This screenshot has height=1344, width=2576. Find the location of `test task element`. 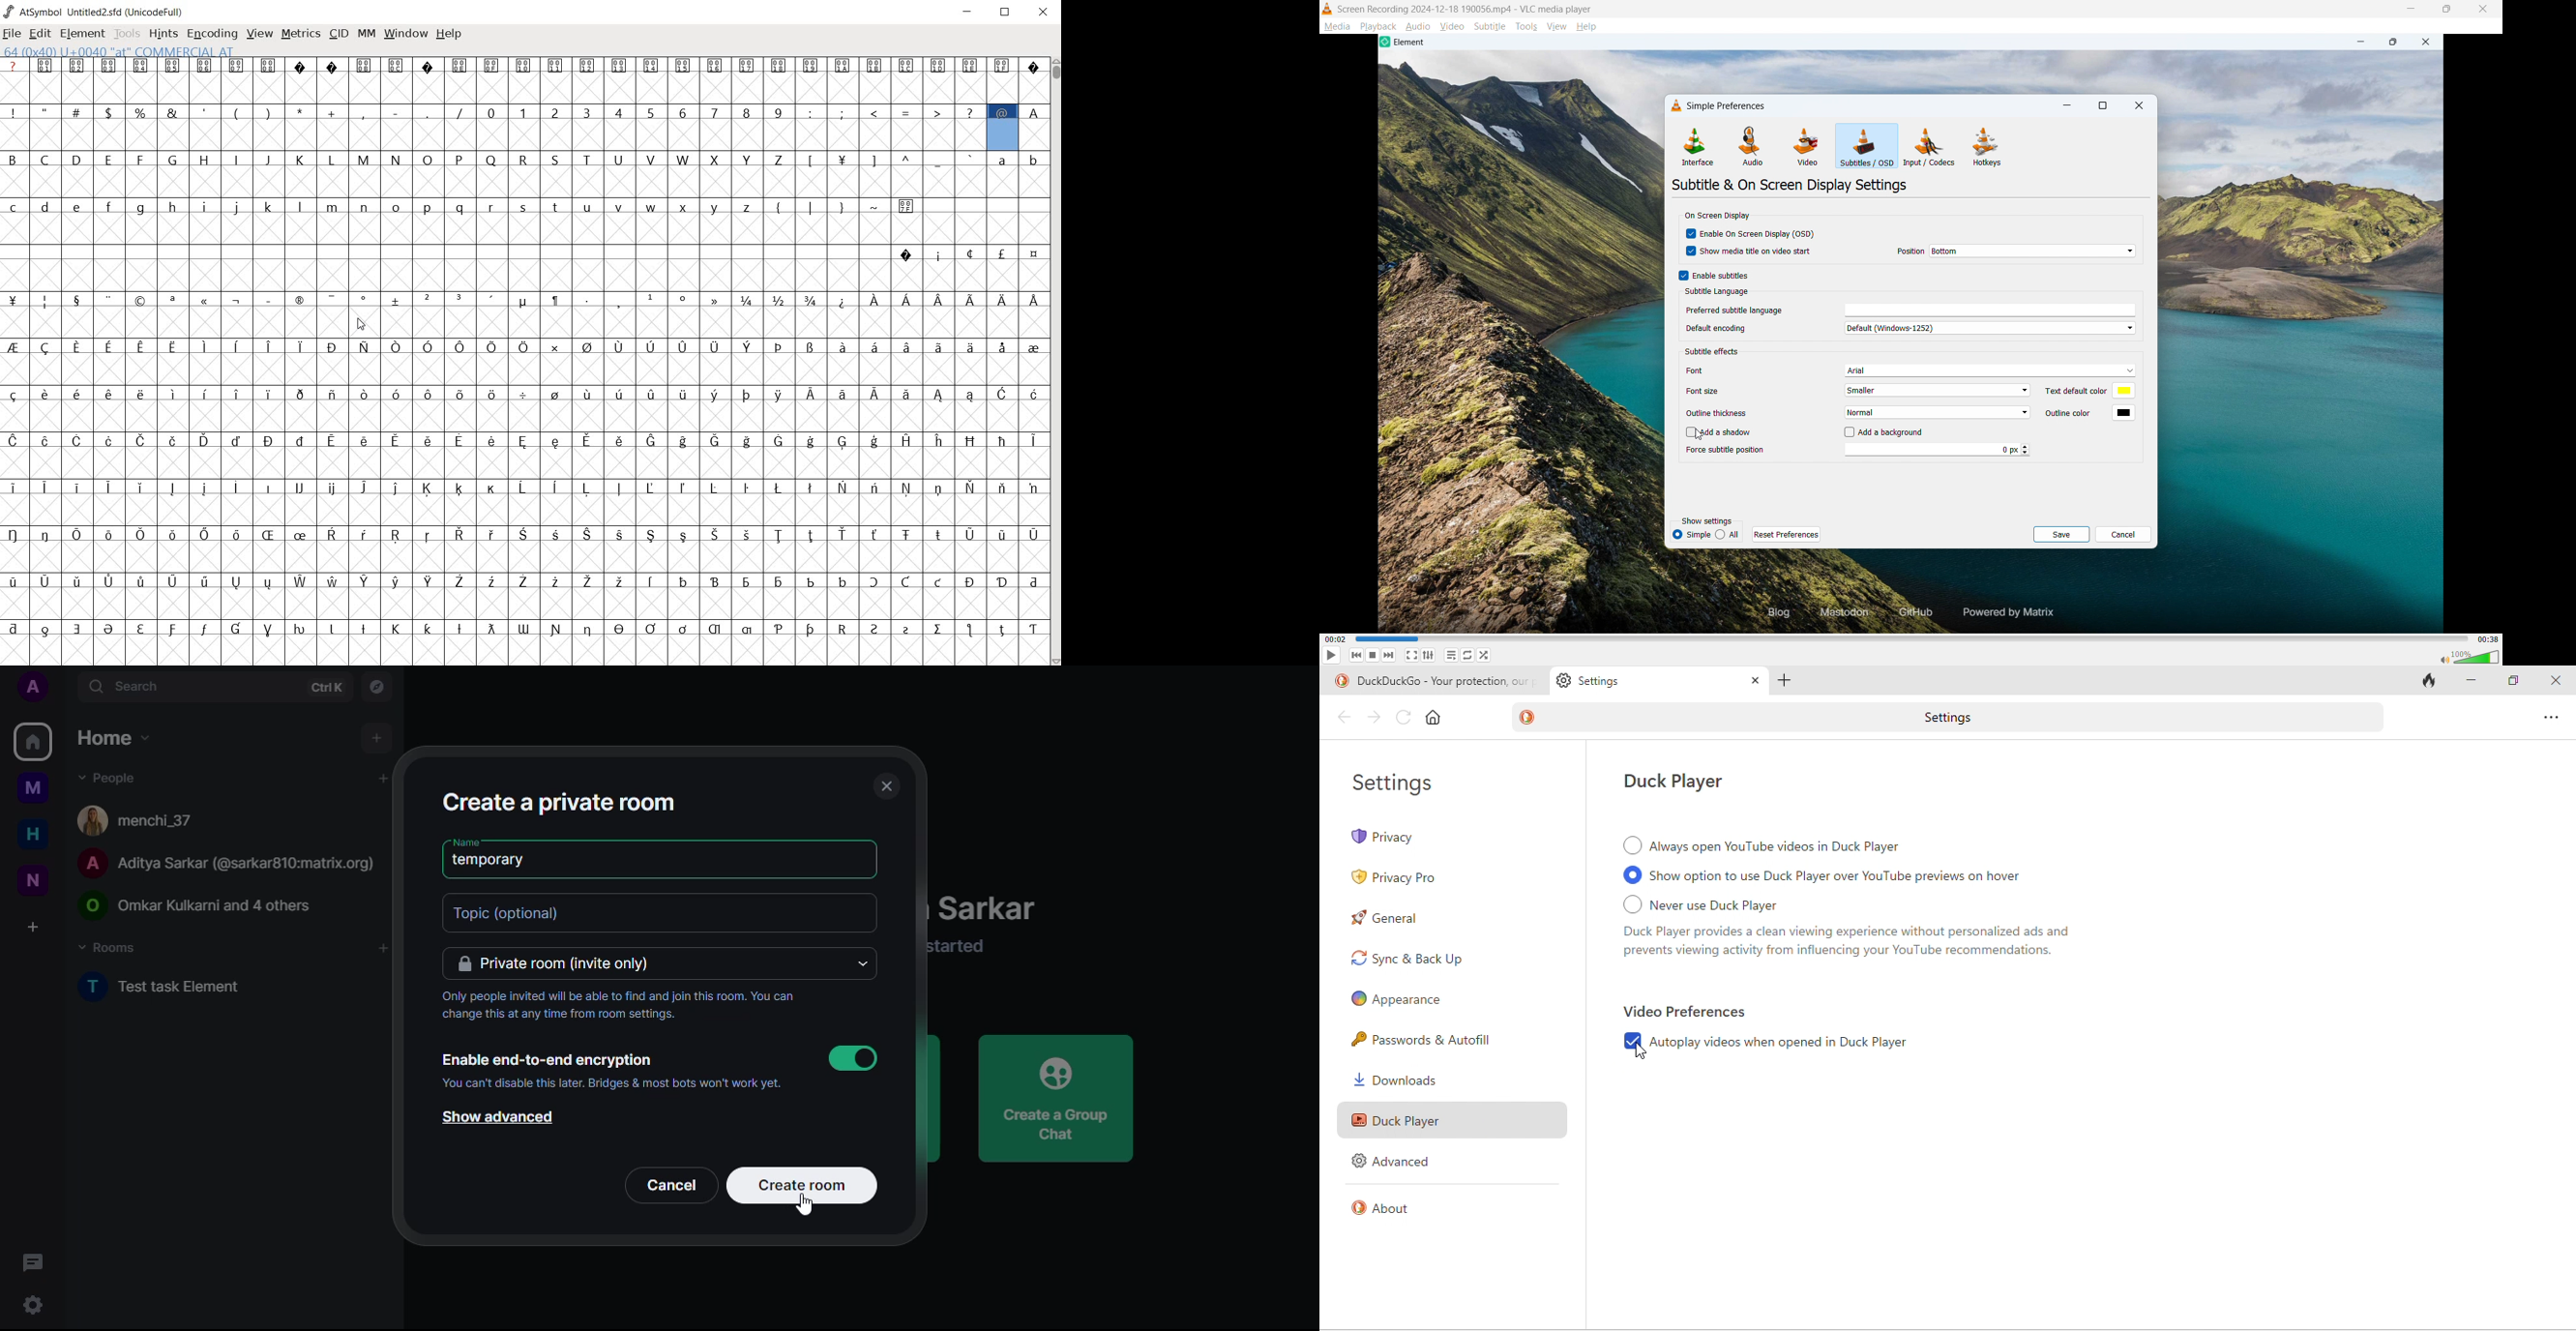

test task element is located at coordinates (177, 990).